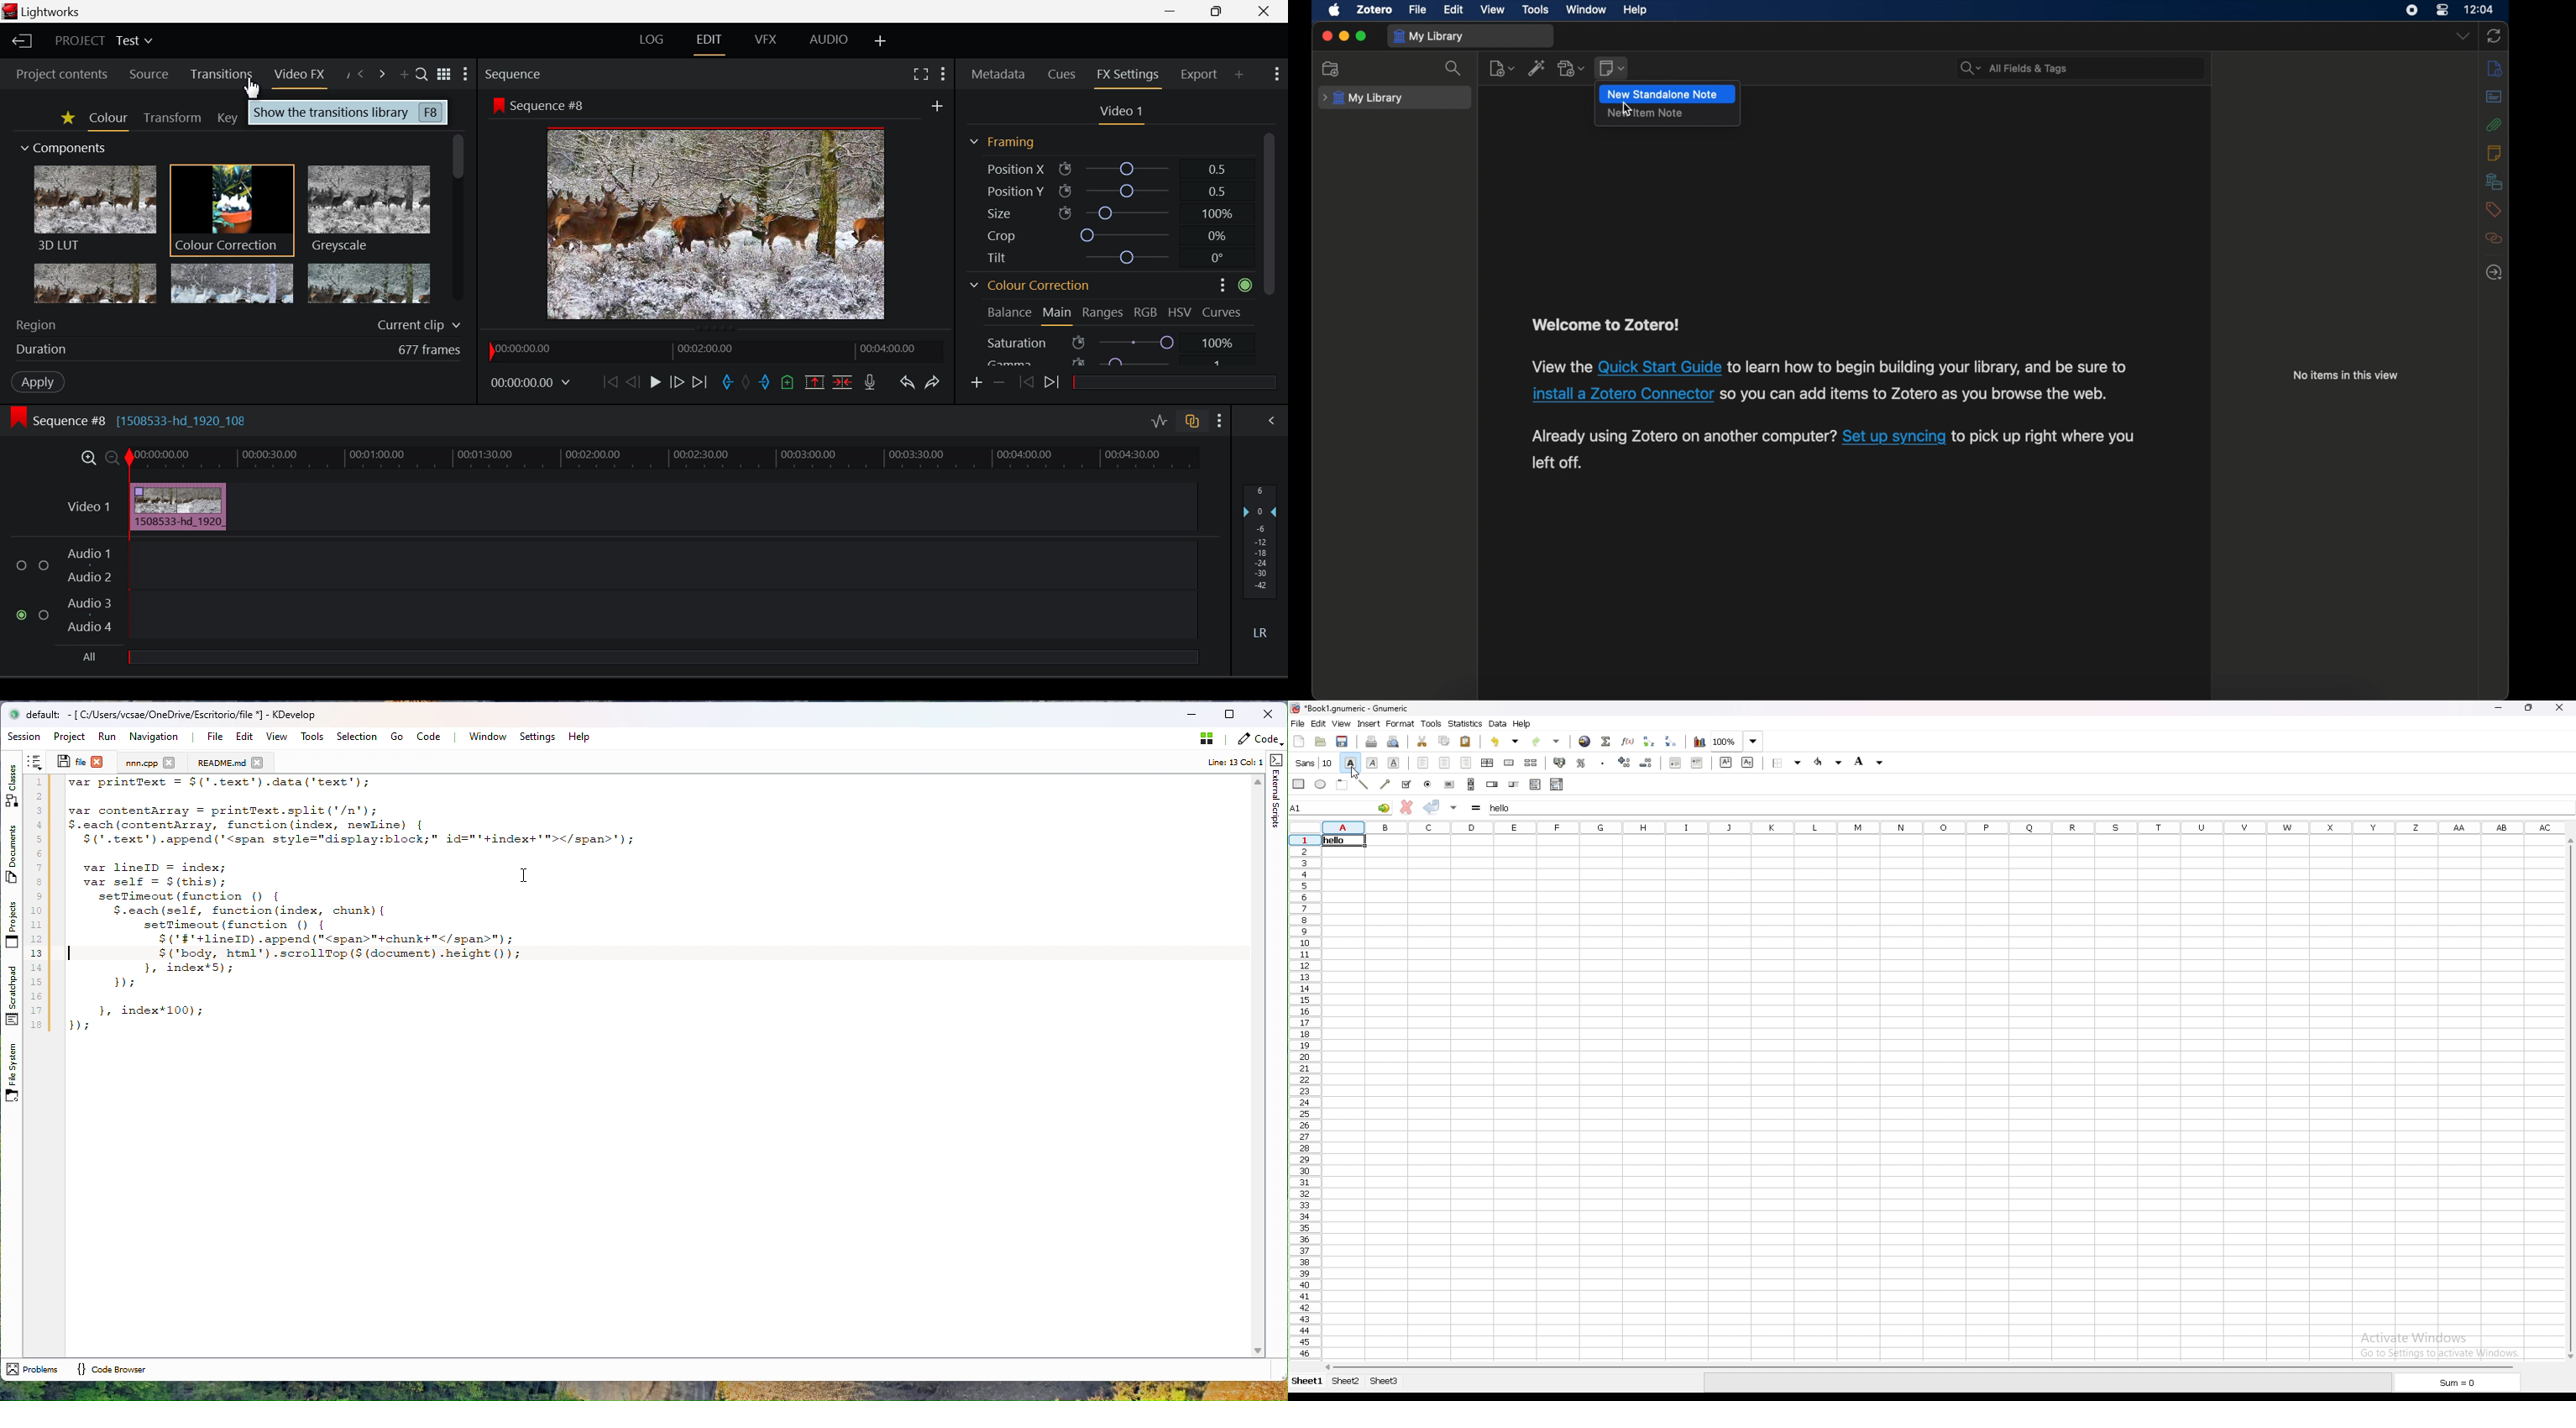 This screenshot has width=2576, height=1428. I want to click on Project contents, so click(57, 73).